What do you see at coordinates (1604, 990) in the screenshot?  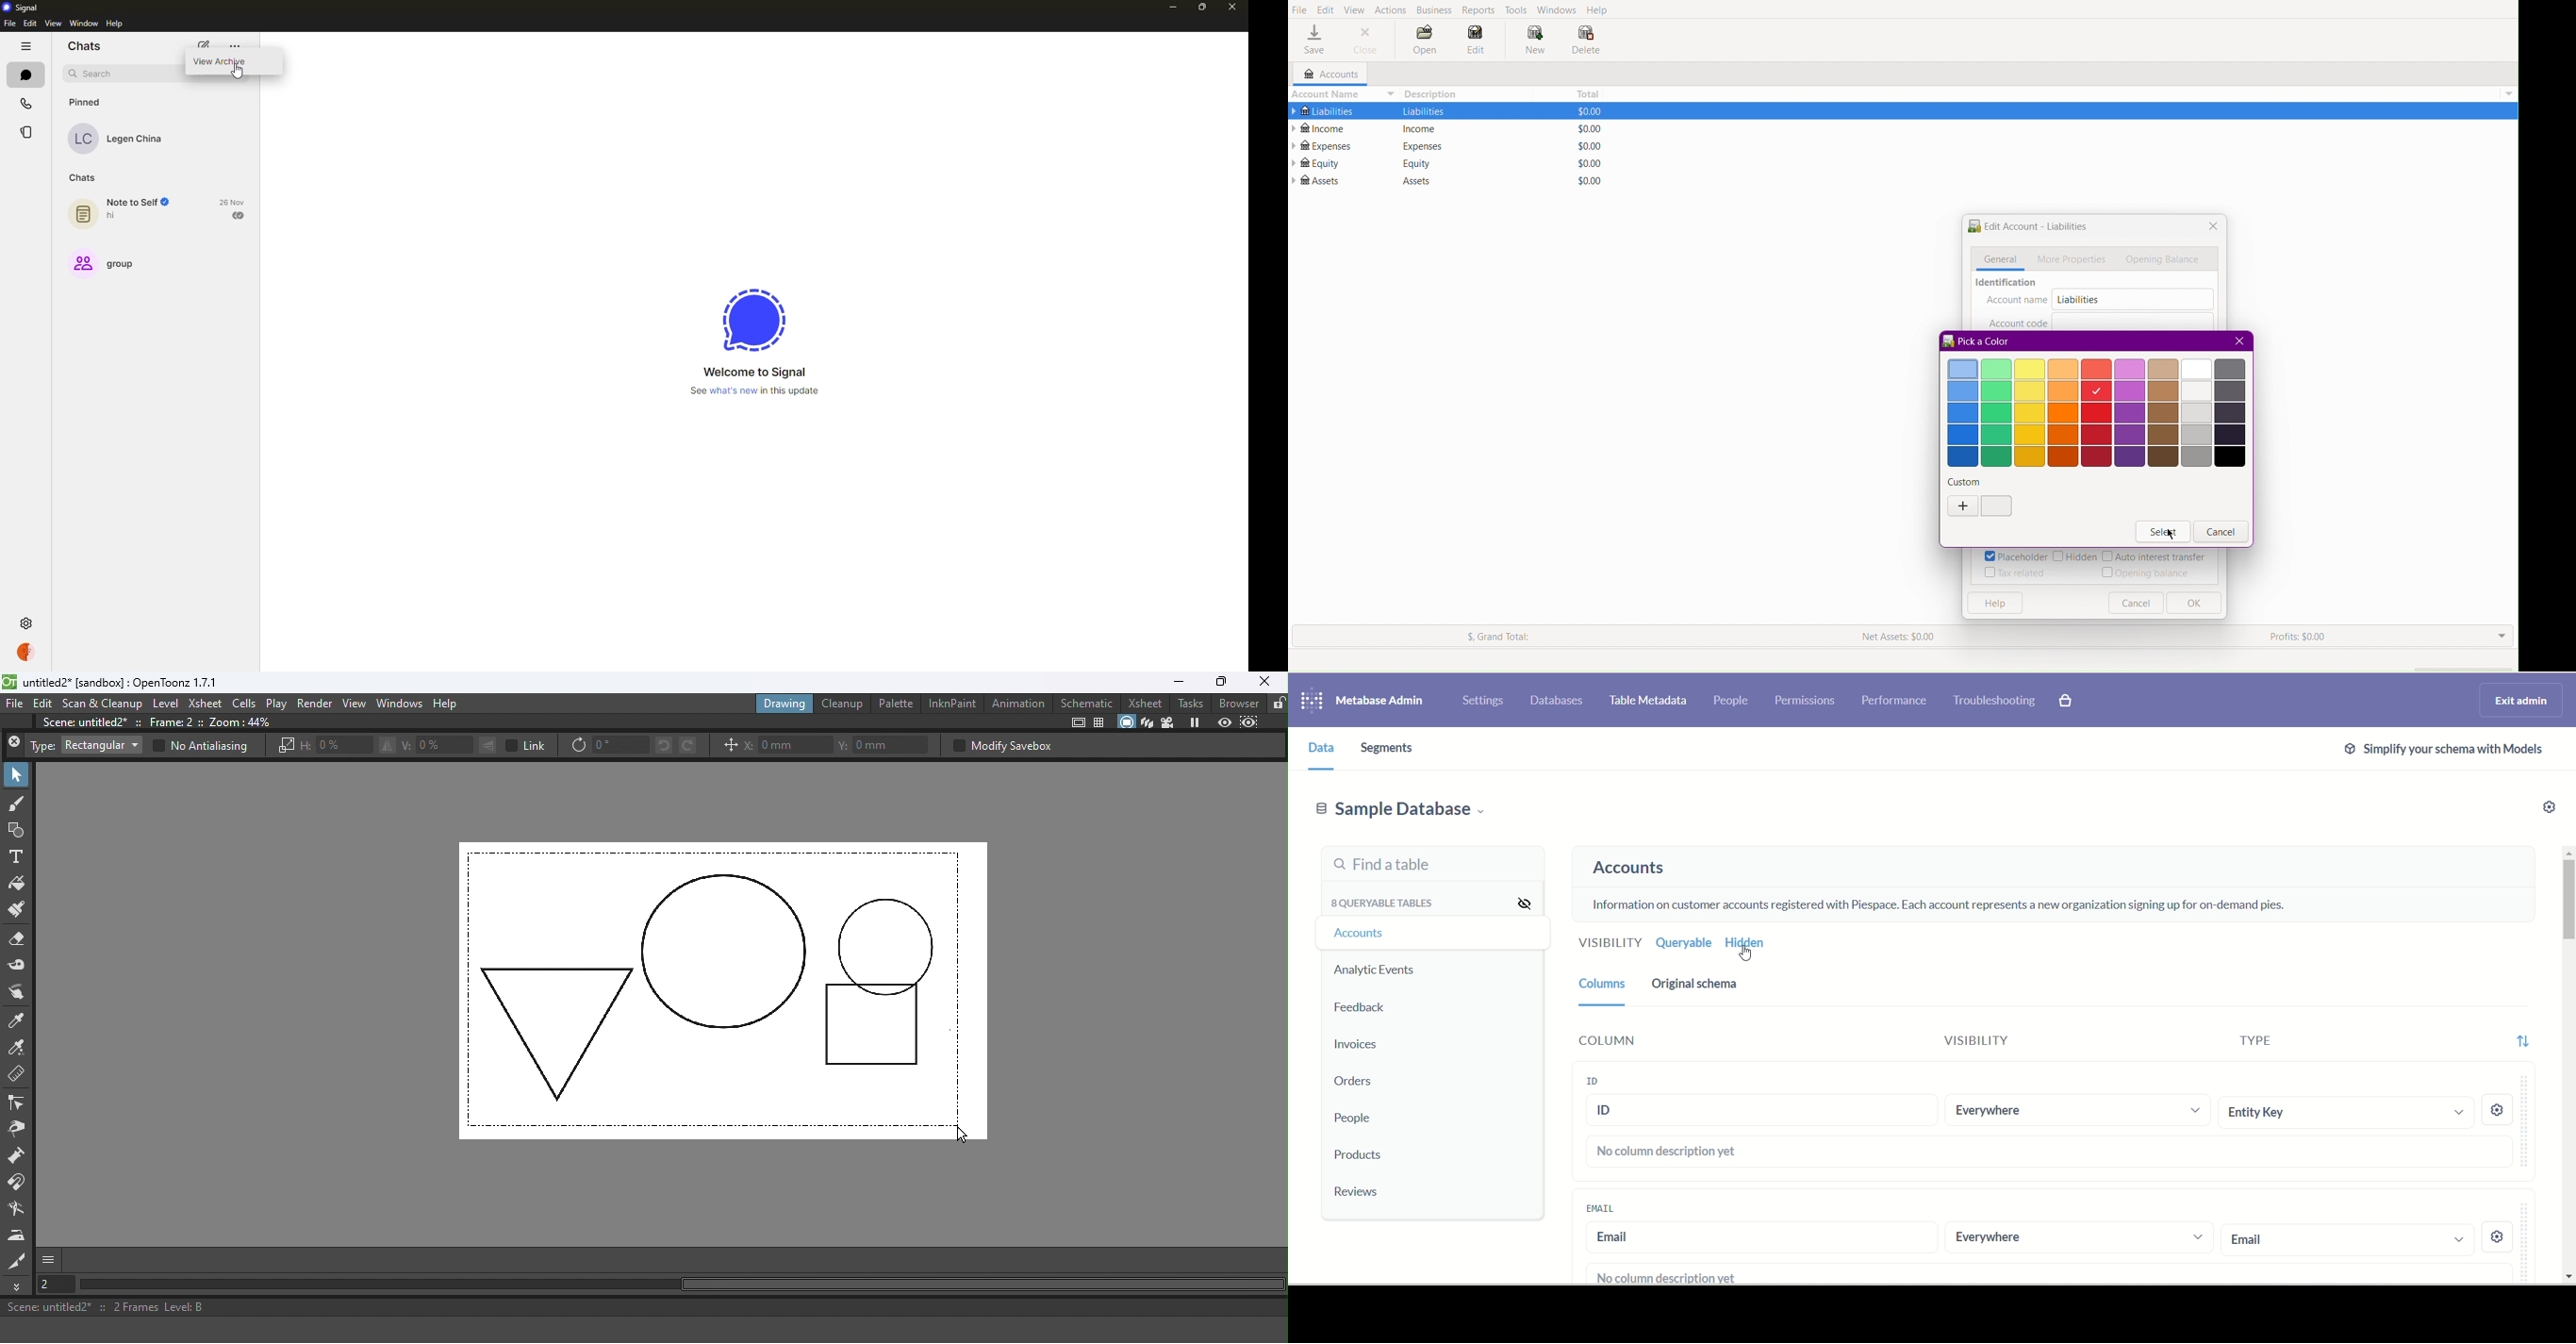 I see `columns` at bounding box center [1604, 990].